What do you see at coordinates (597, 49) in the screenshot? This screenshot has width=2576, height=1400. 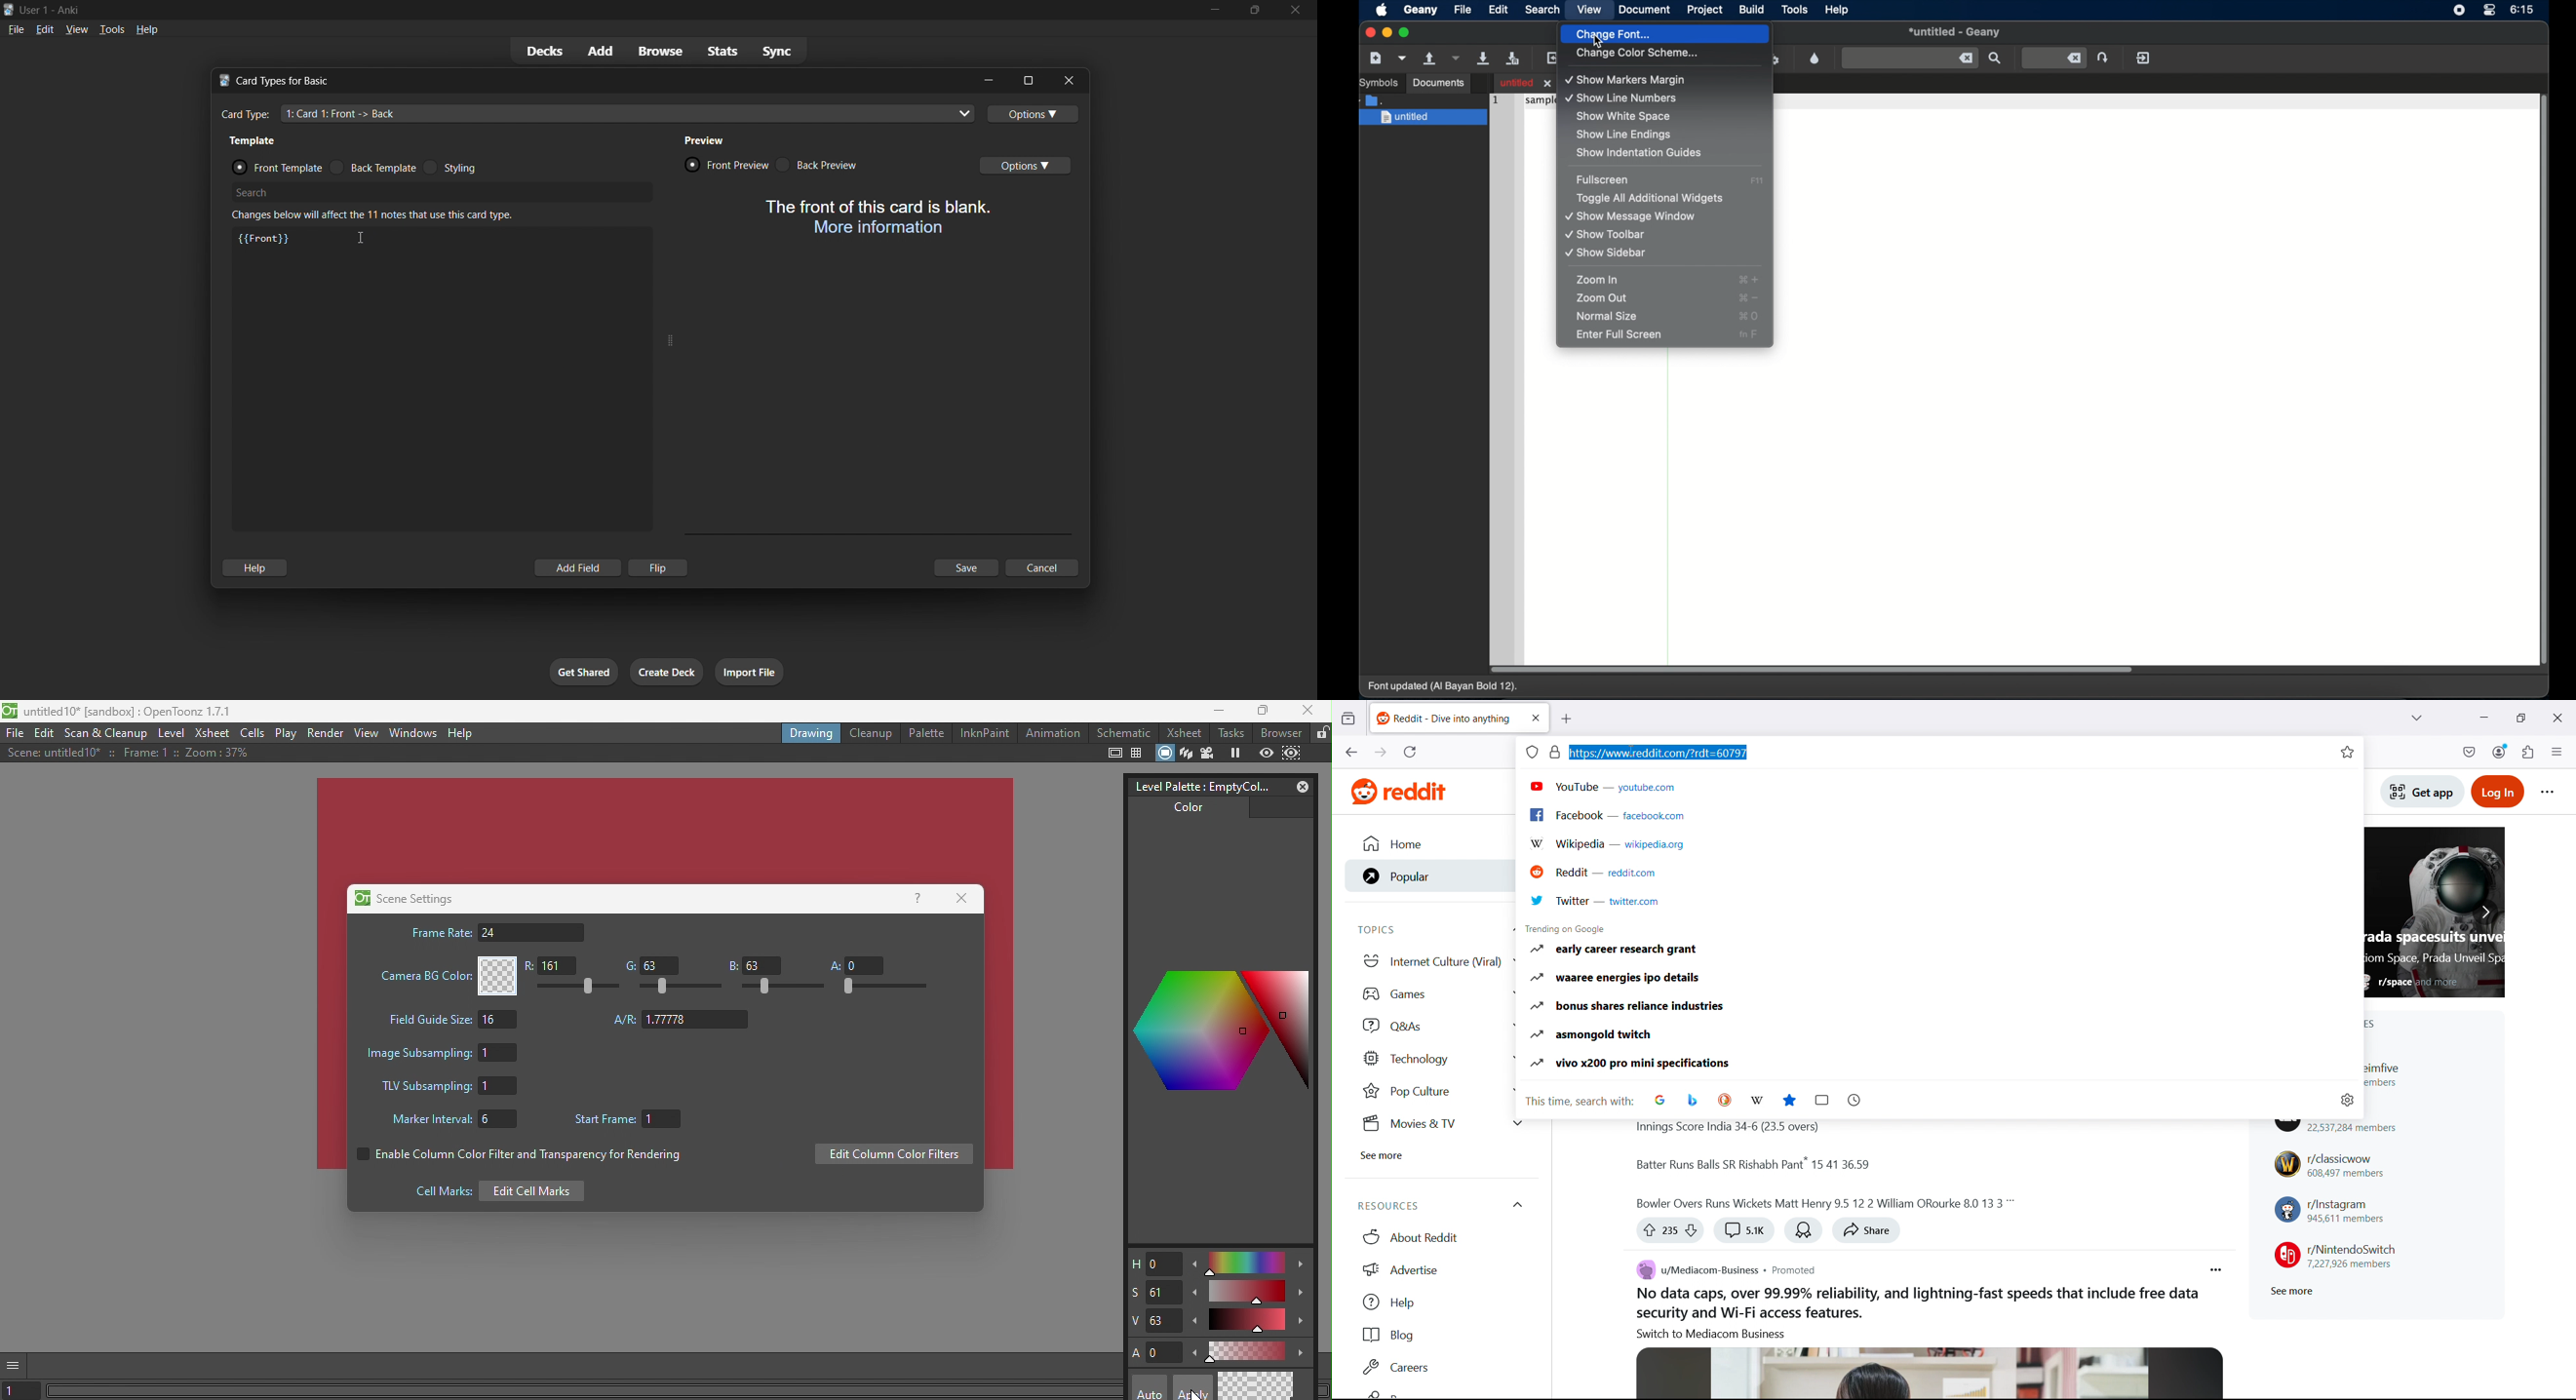 I see `add` at bounding box center [597, 49].